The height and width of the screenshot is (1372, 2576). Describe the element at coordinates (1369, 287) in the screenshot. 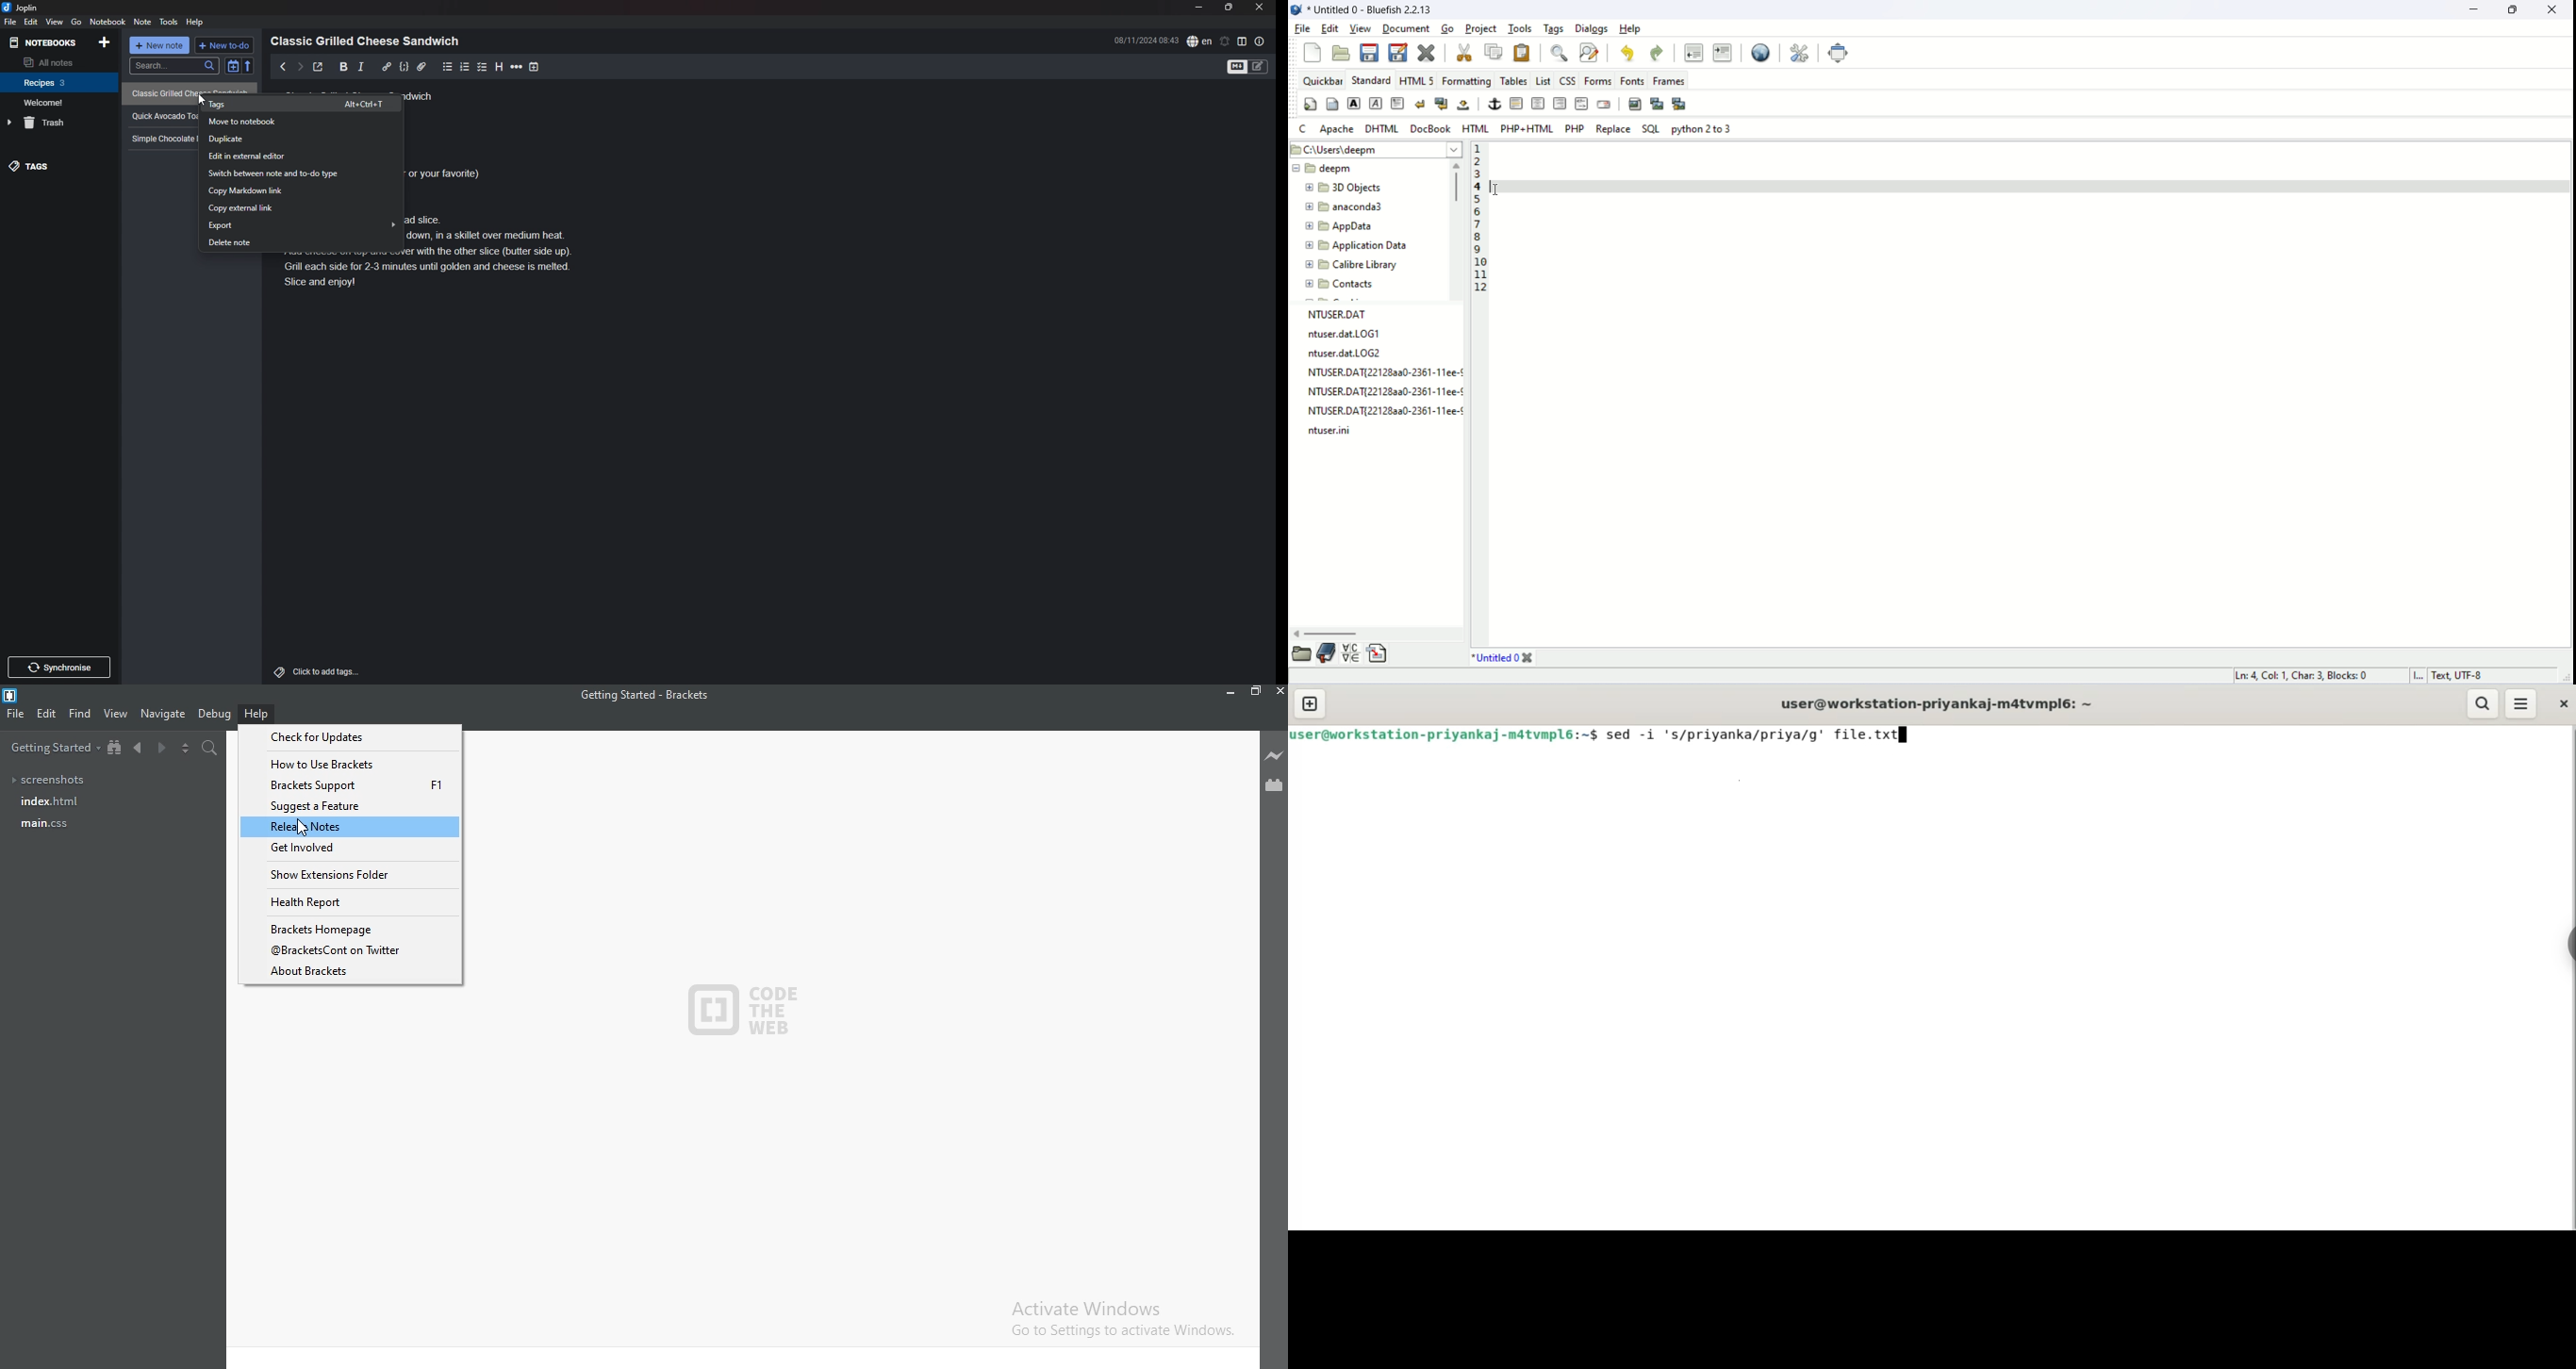

I see `contacts` at that location.